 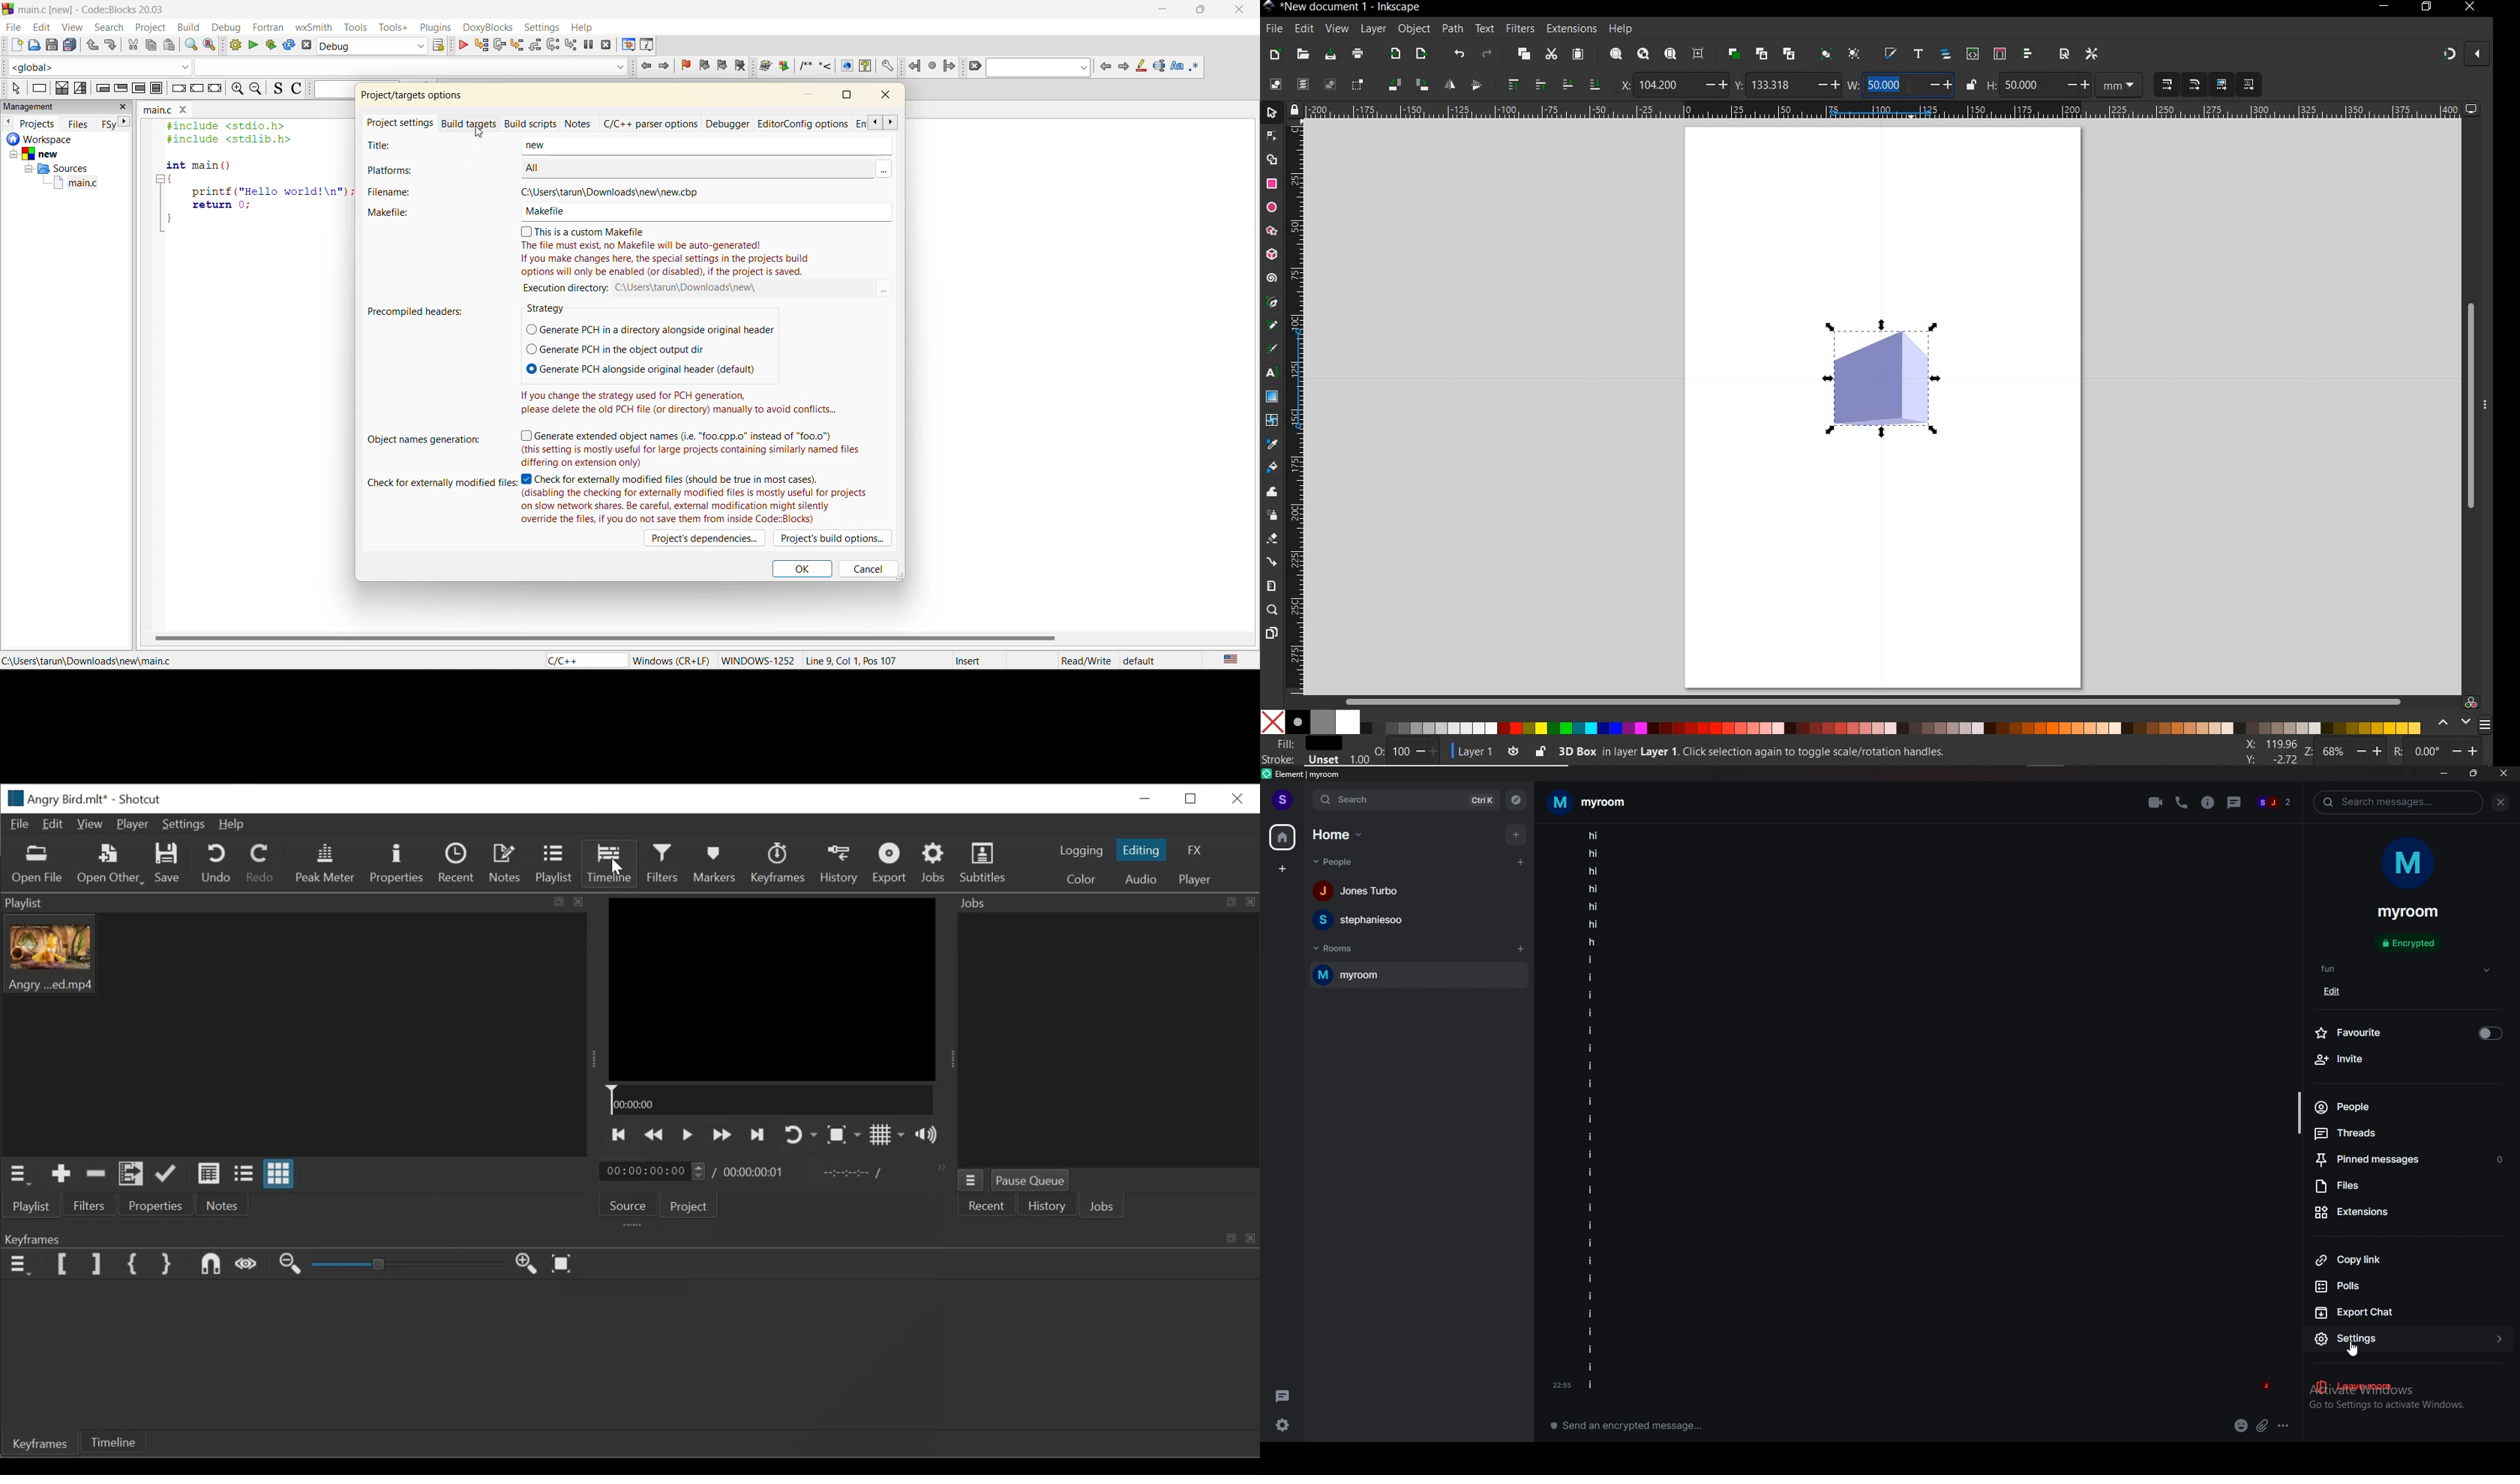 I want to click on build target, so click(x=370, y=46).